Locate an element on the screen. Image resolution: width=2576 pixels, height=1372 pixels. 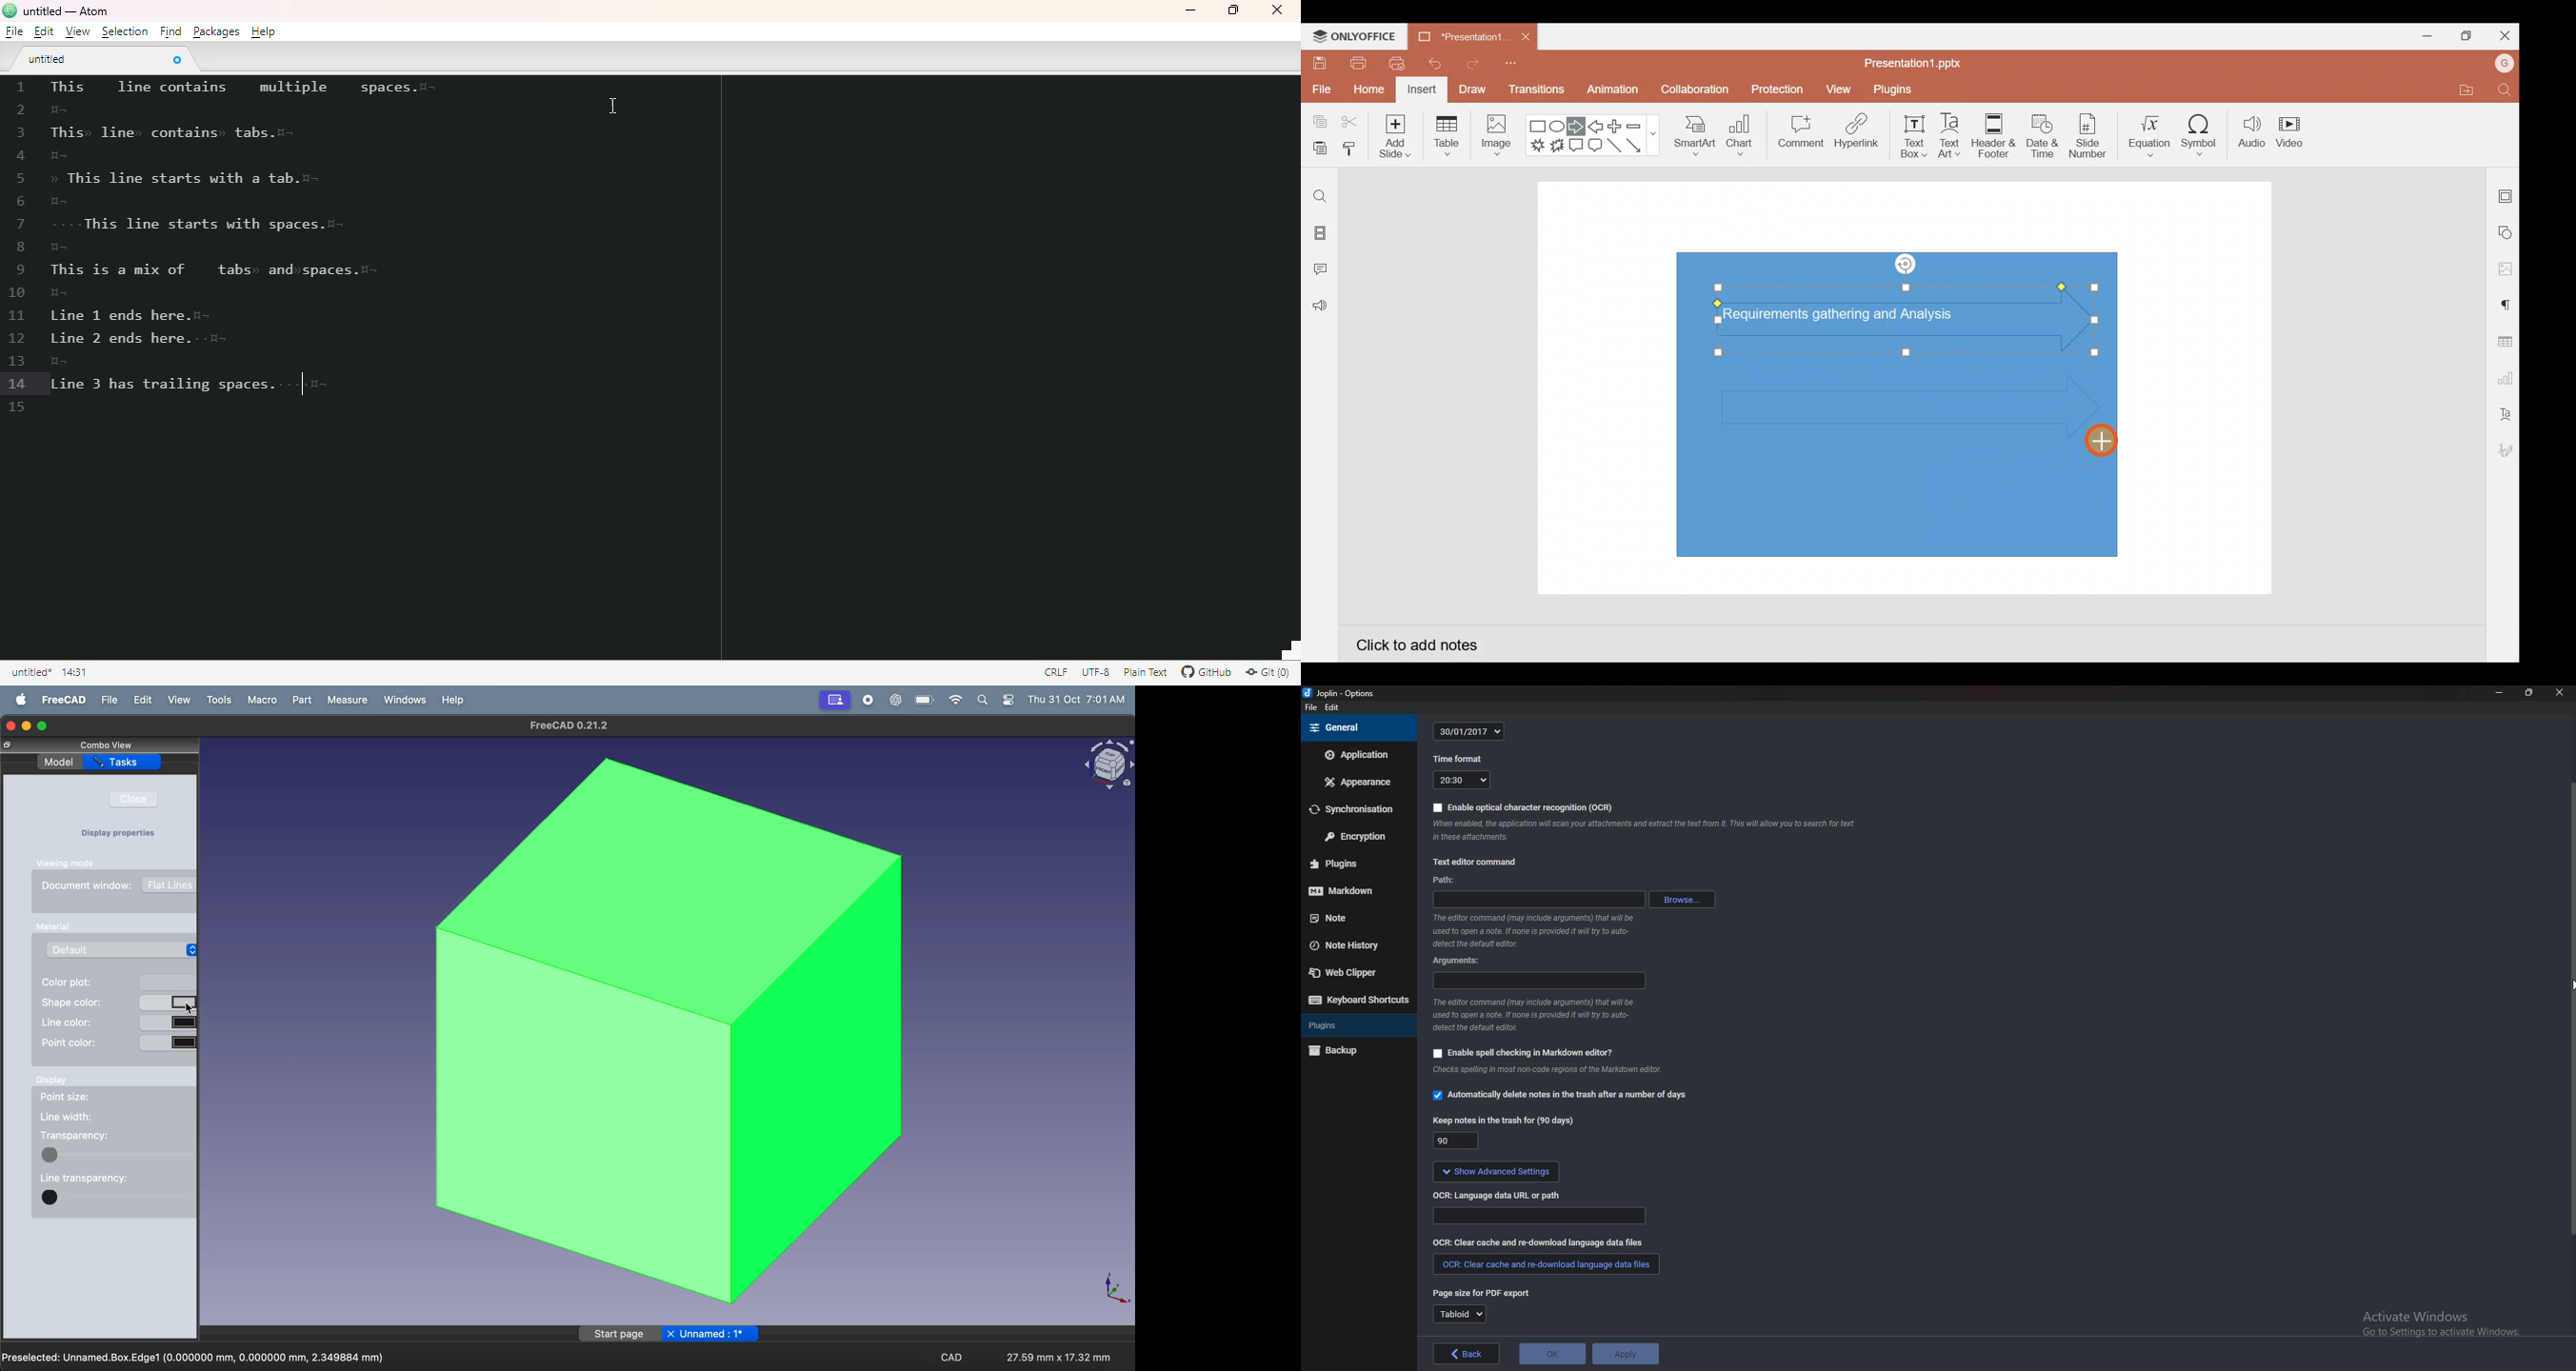
Hyperlink is located at coordinates (1853, 133).